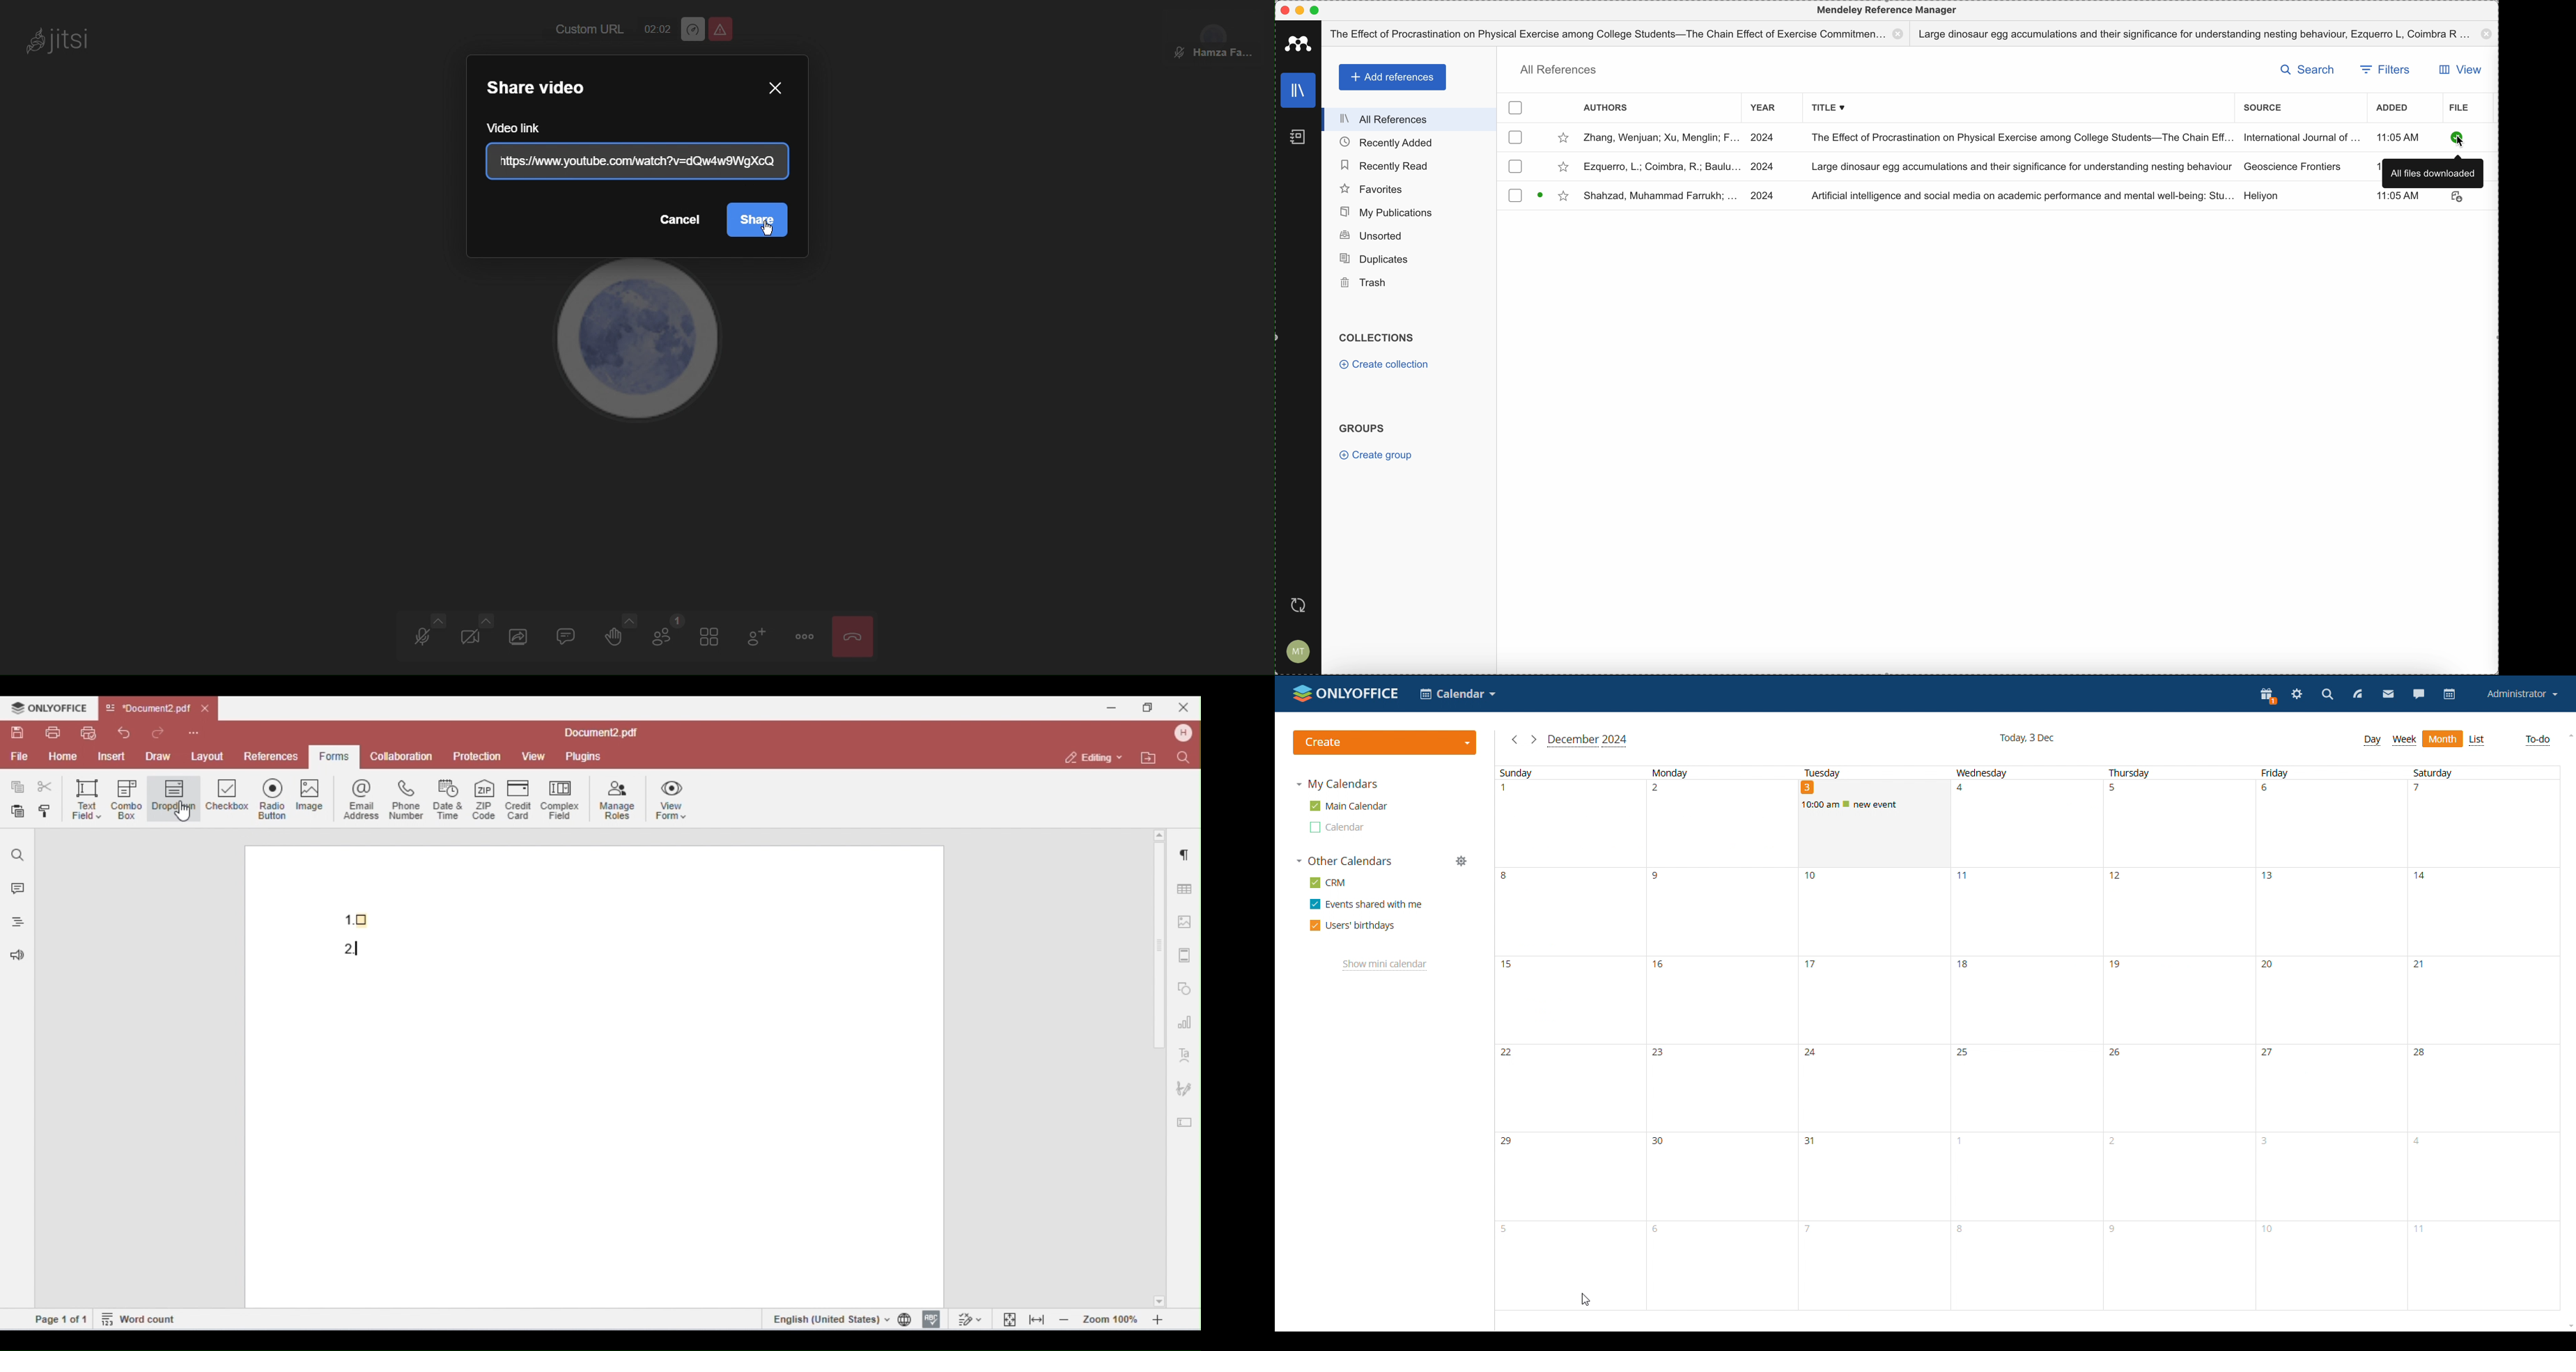  What do you see at coordinates (2023, 168) in the screenshot?
I see `Large dinosaur egg accumulations and their significance for understanding nesting behaviour` at bounding box center [2023, 168].